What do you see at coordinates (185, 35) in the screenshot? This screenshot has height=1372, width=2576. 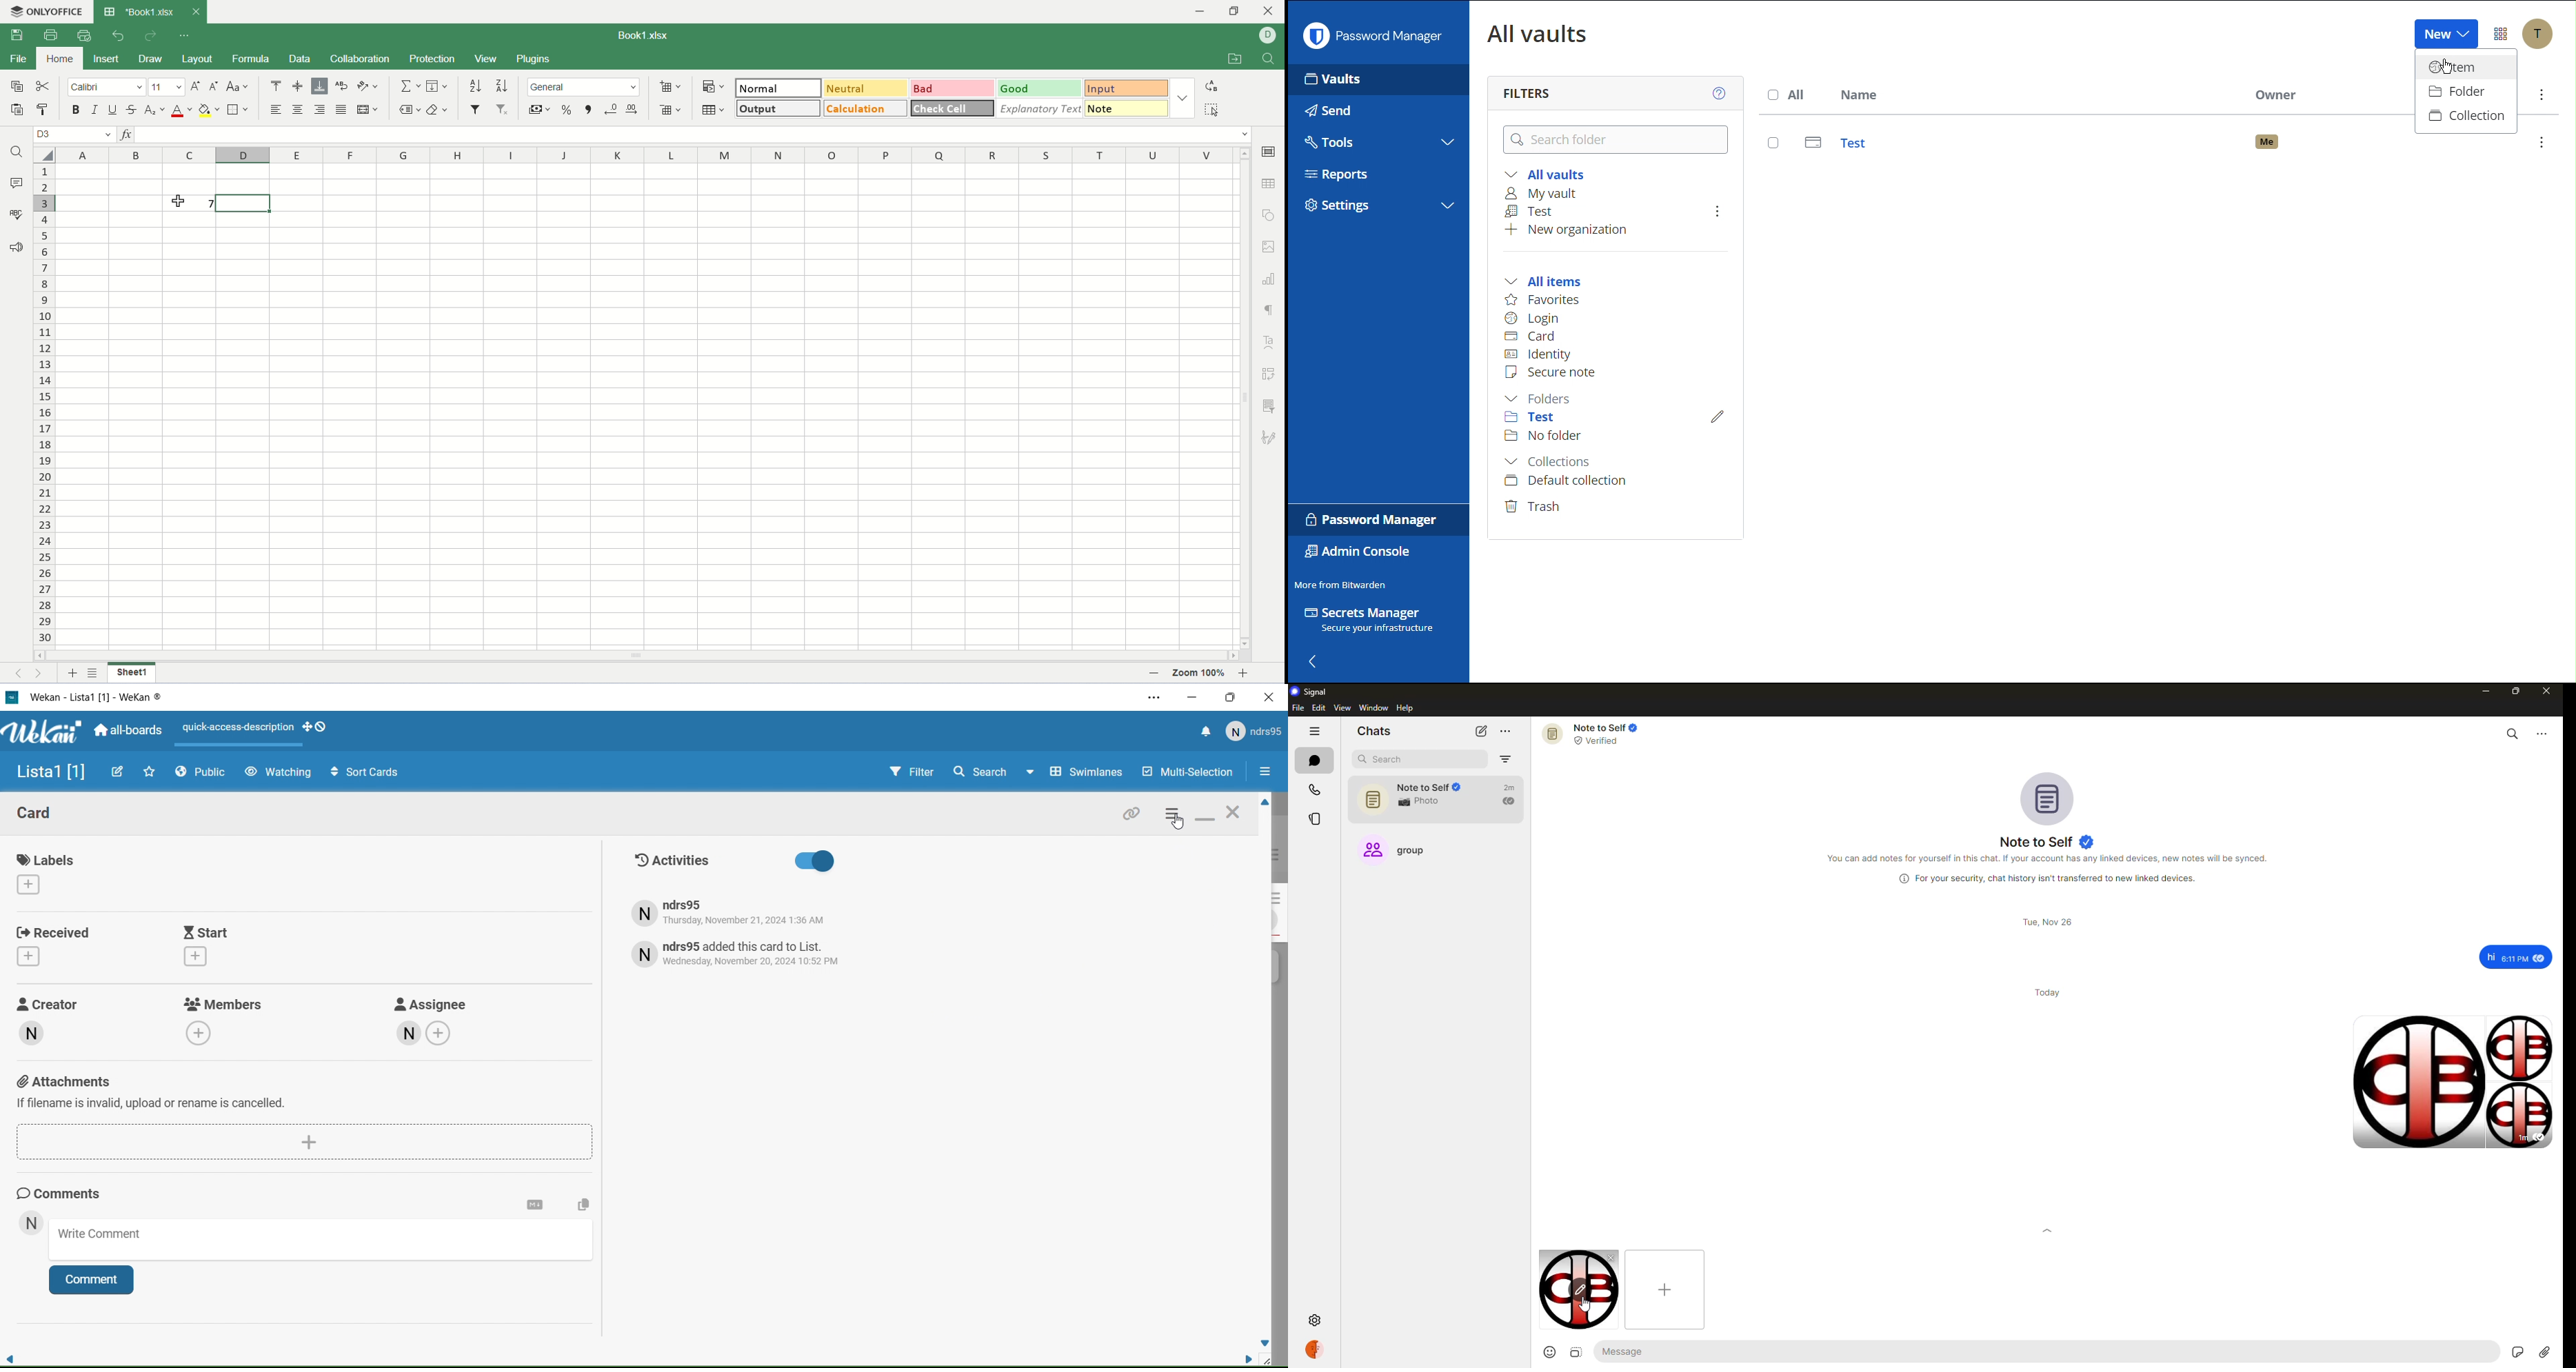 I see `quich settings` at bounding box center [185, 35].